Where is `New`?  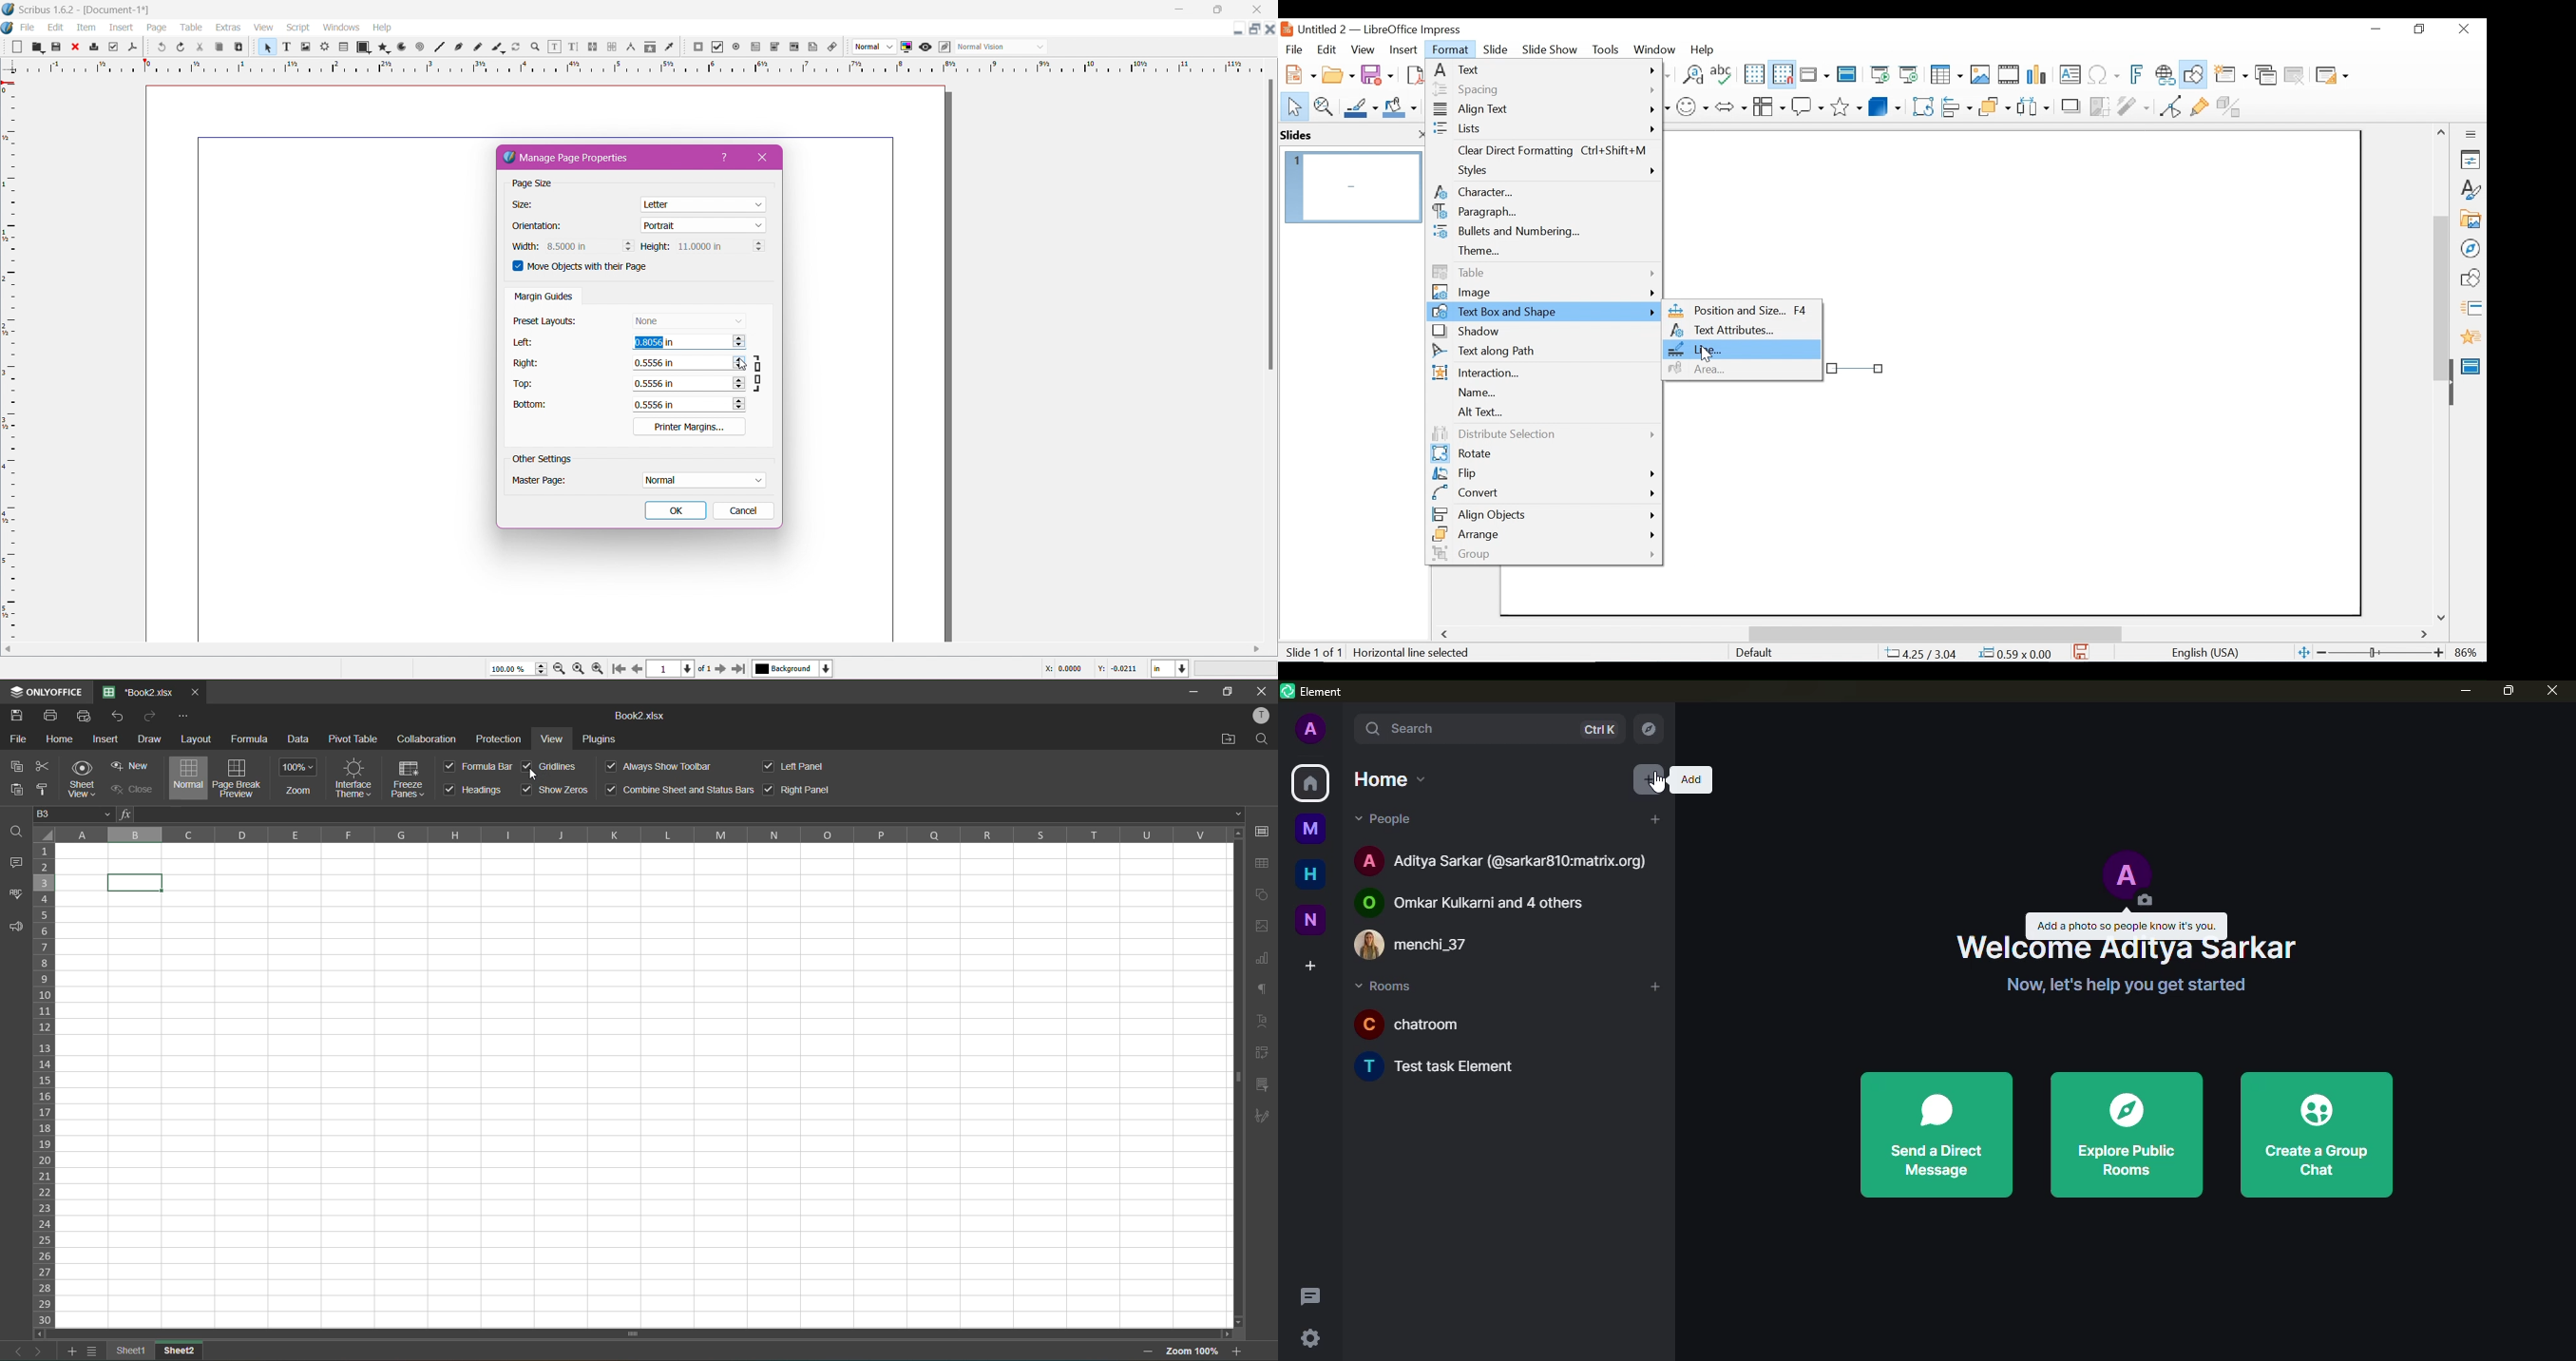
New is located at coordinates (13, 46).